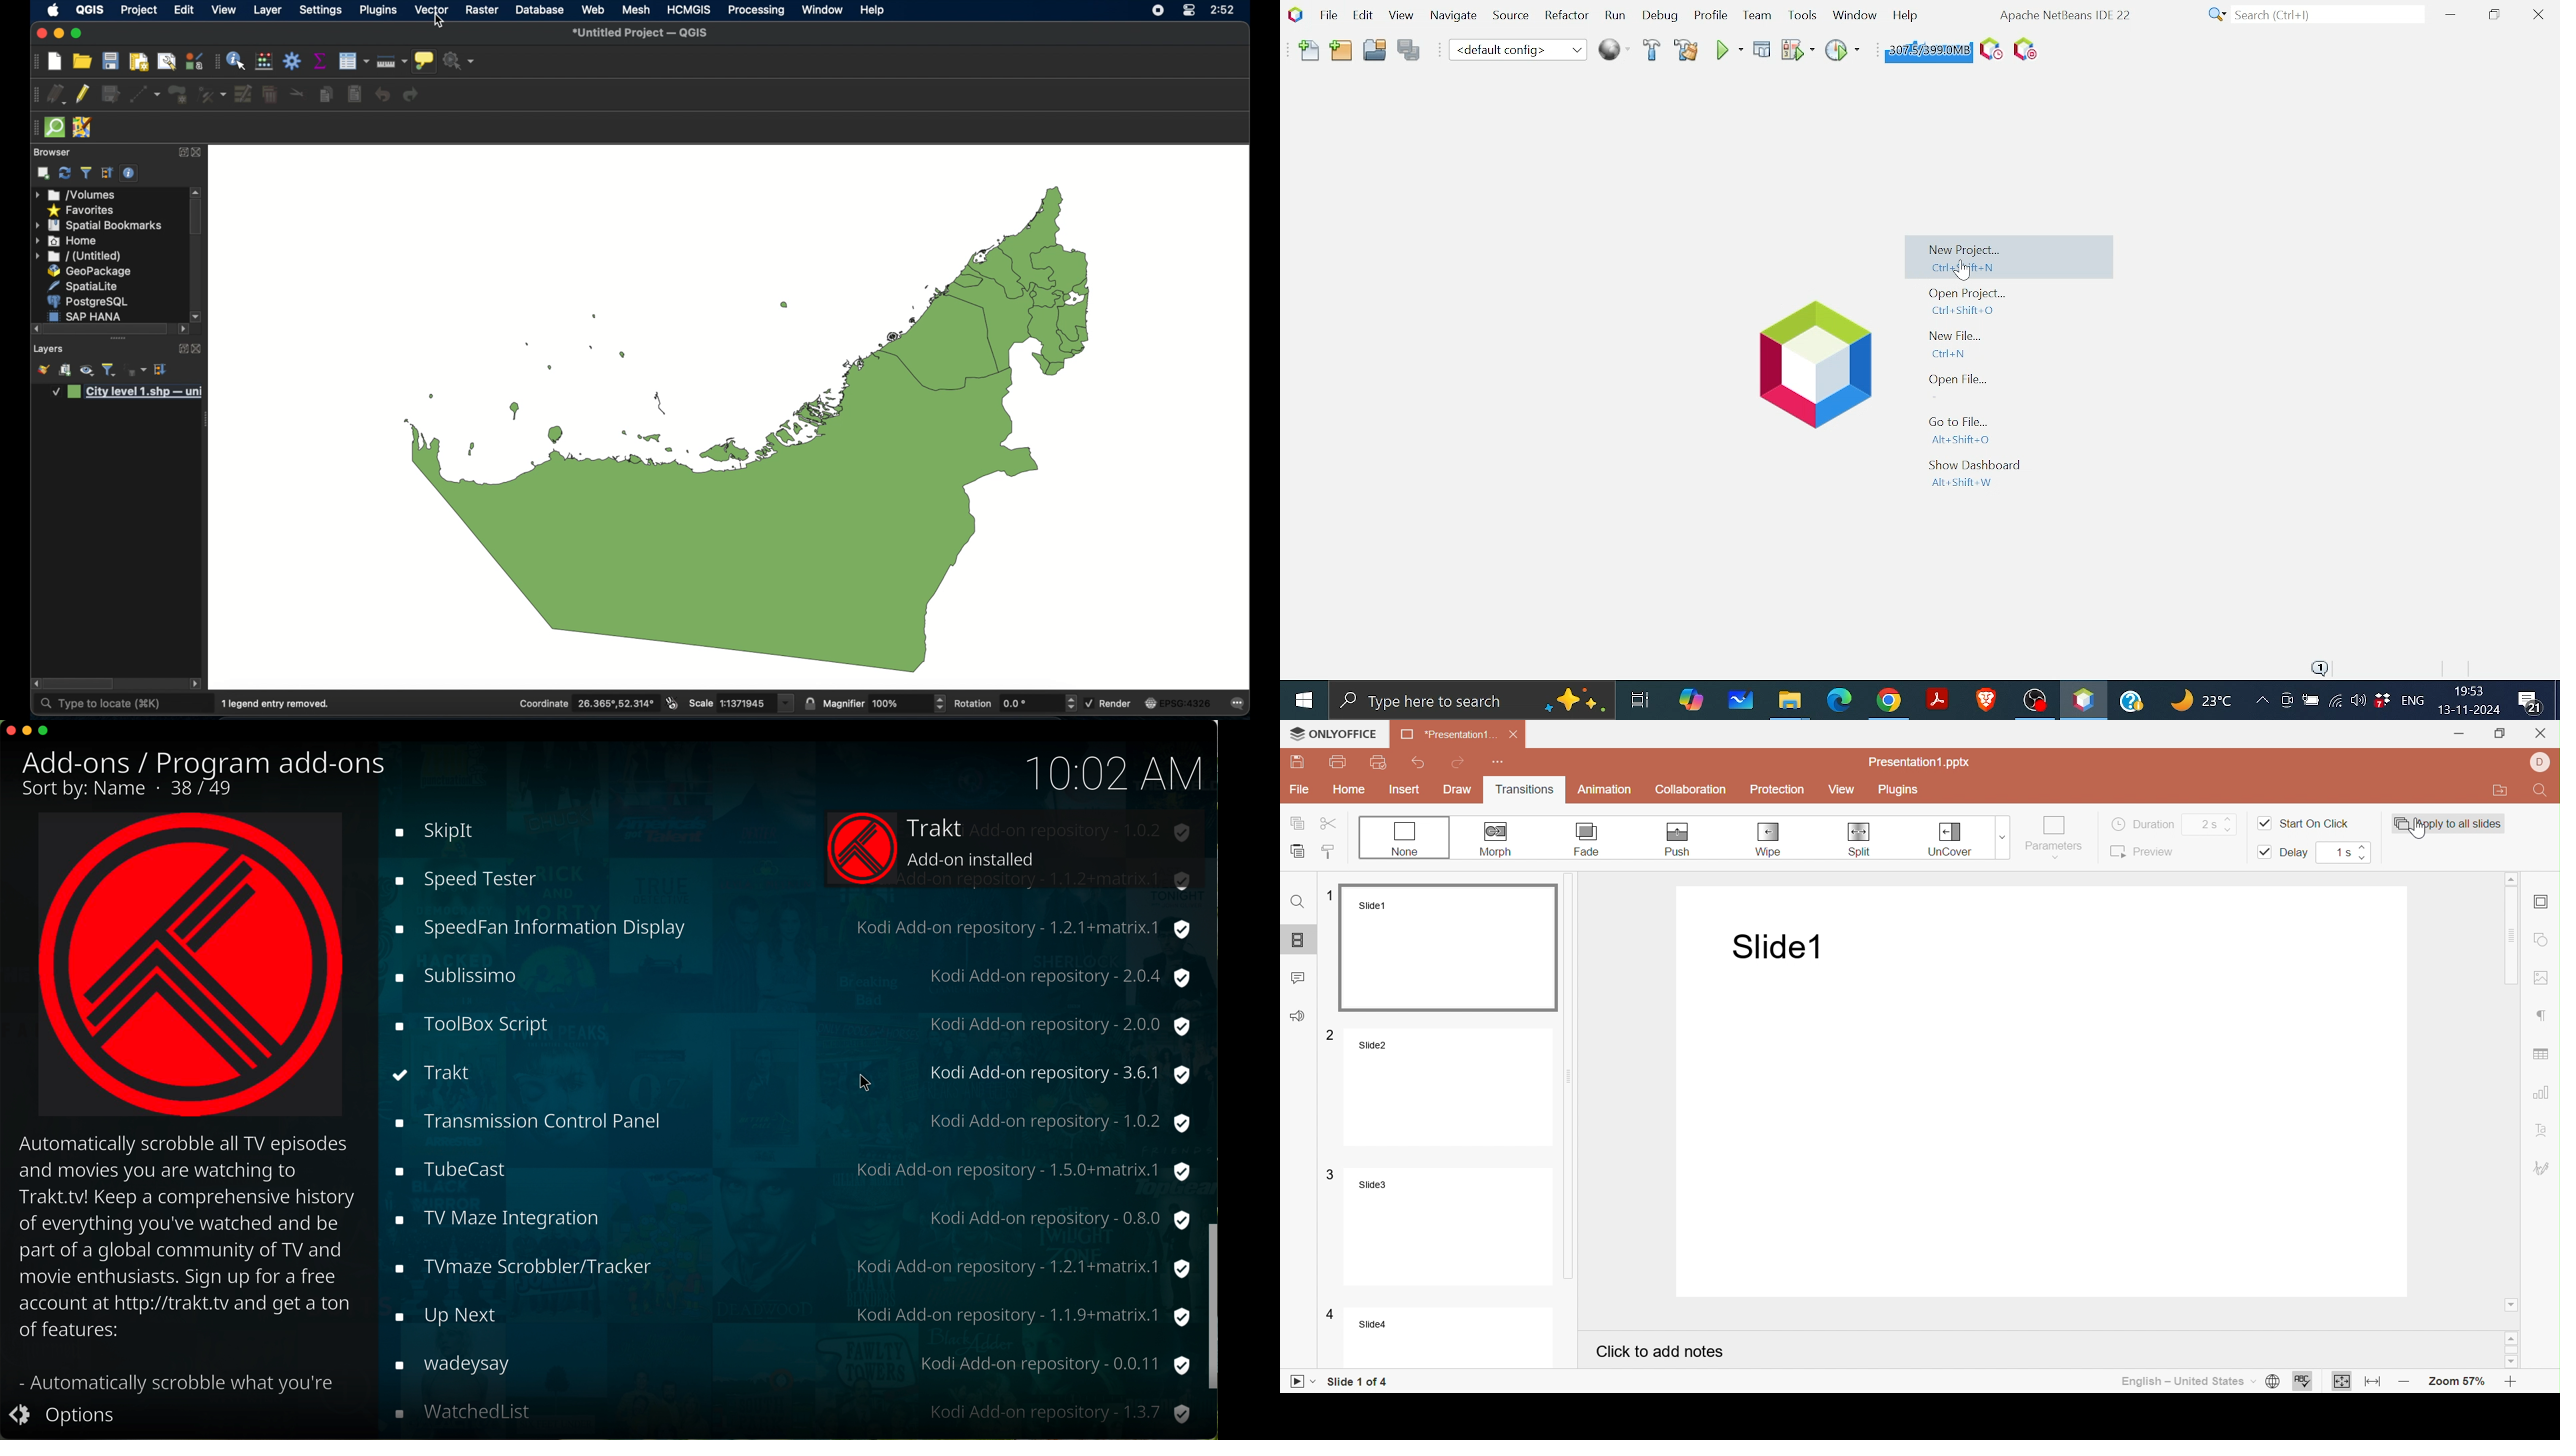 The width and height of the screenshot is (2576, 1456). Describe the element at coordinates (787, 1023) in the screenshot. I see `tv maze integration` at that location.